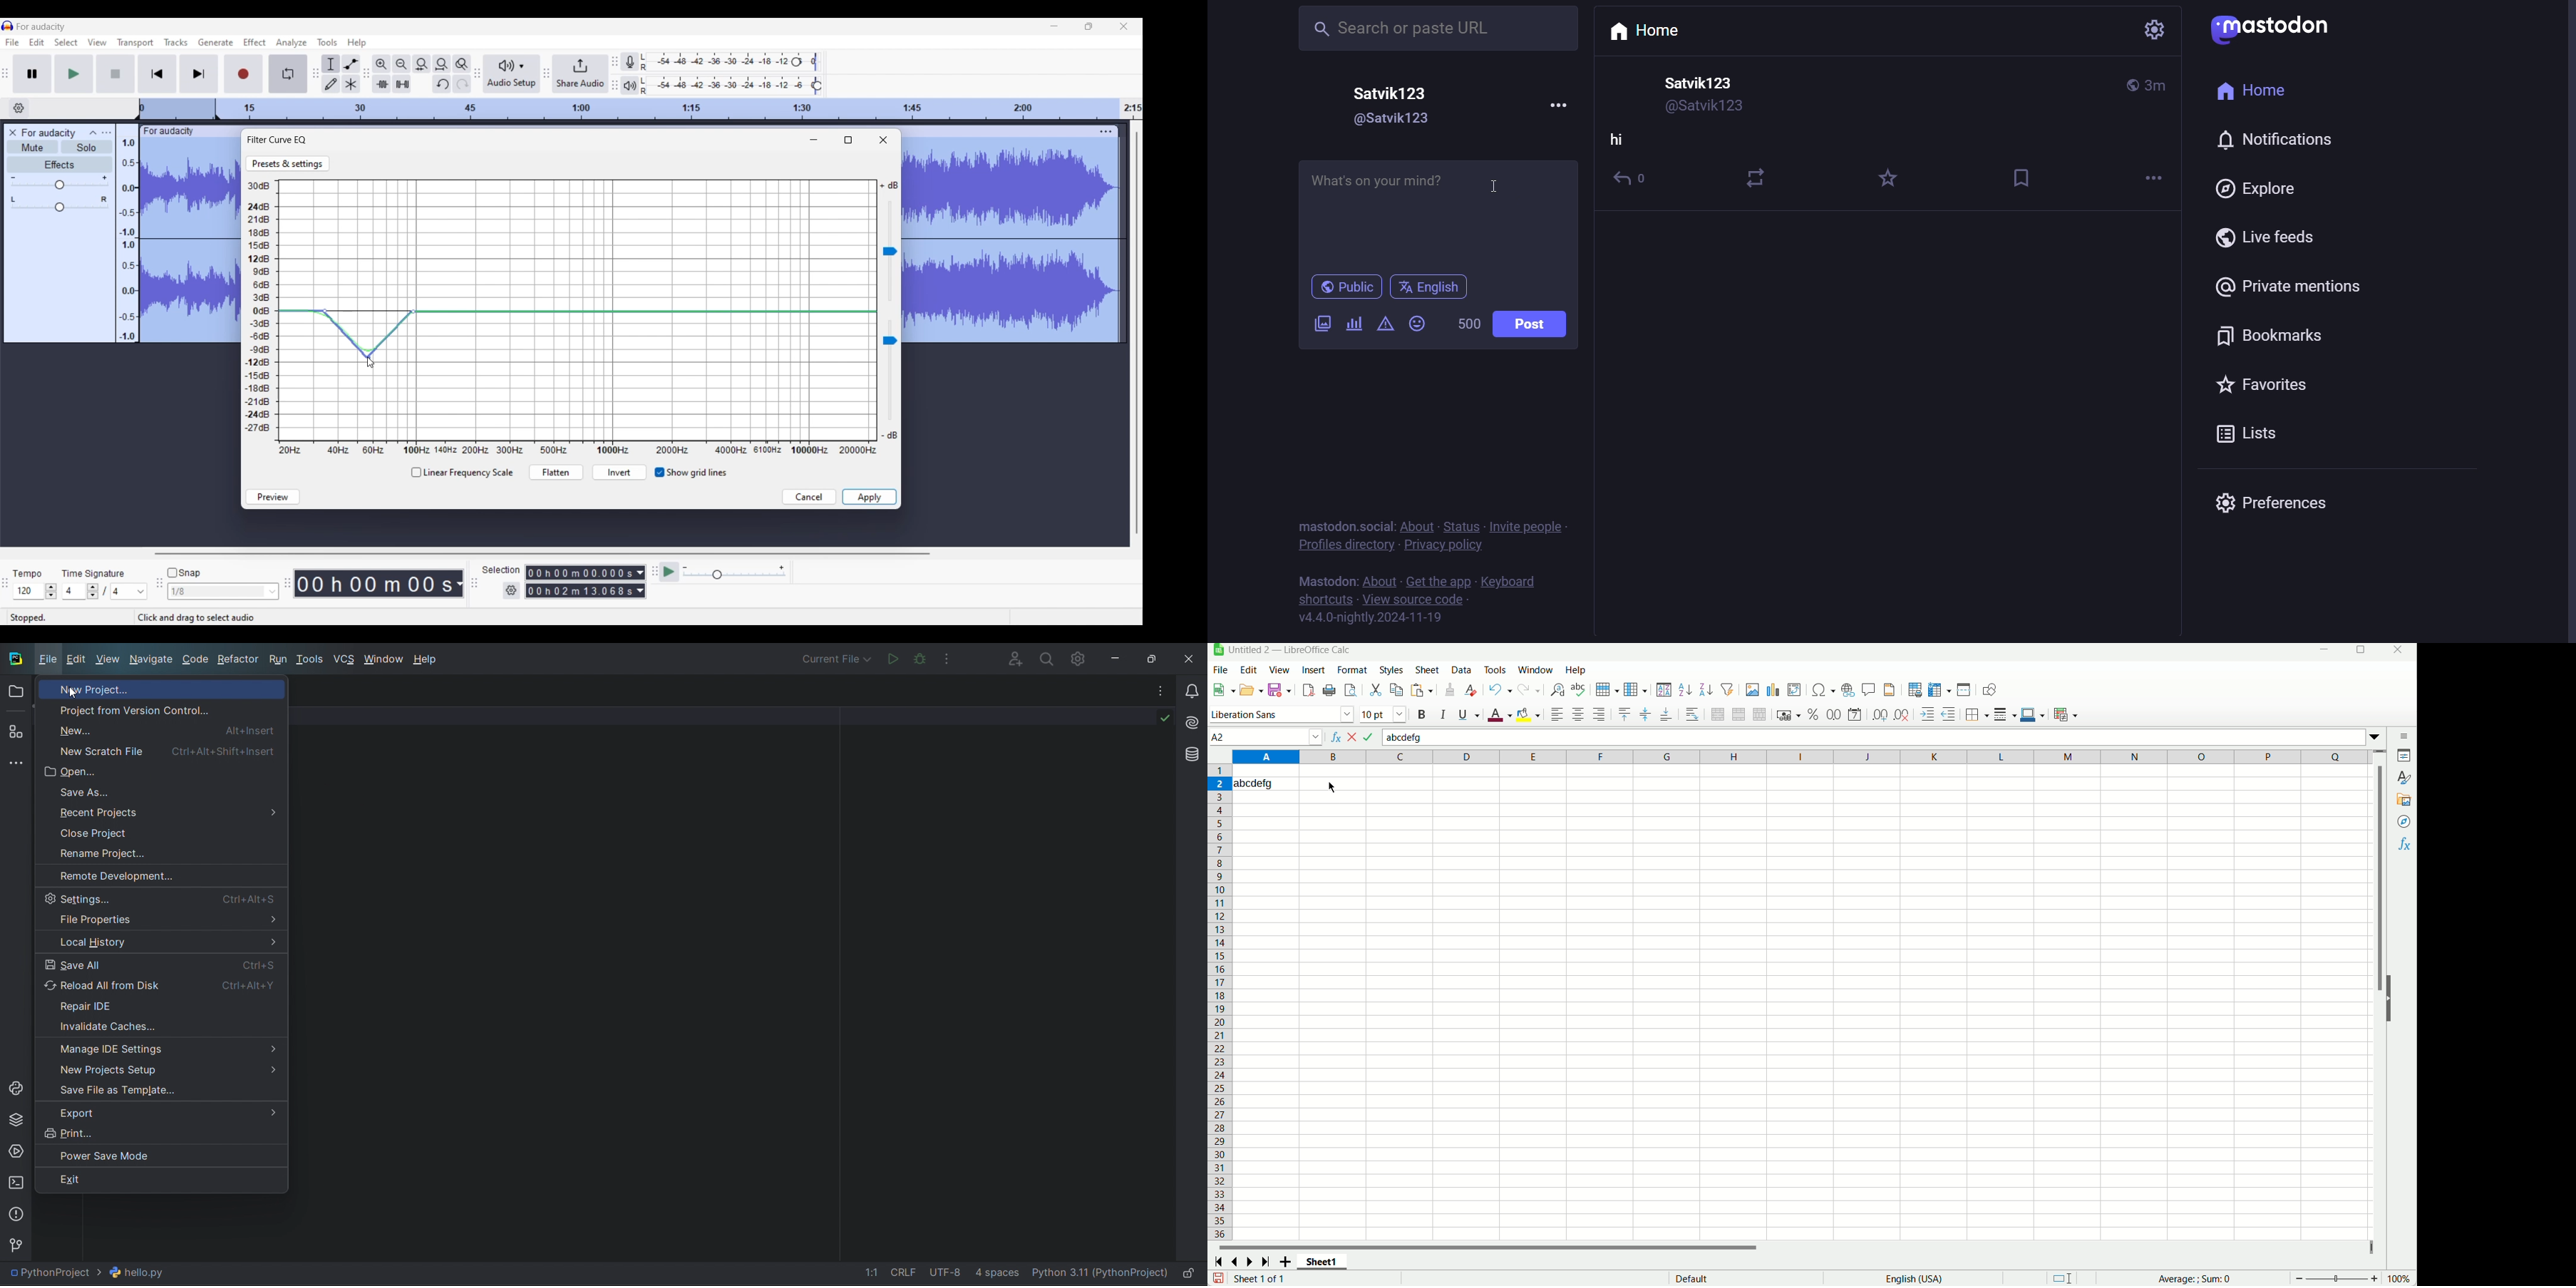  What do you see at coordinates (273, 592) in the screenshot?
I see `Snap option` at bounding box center [273, 592].